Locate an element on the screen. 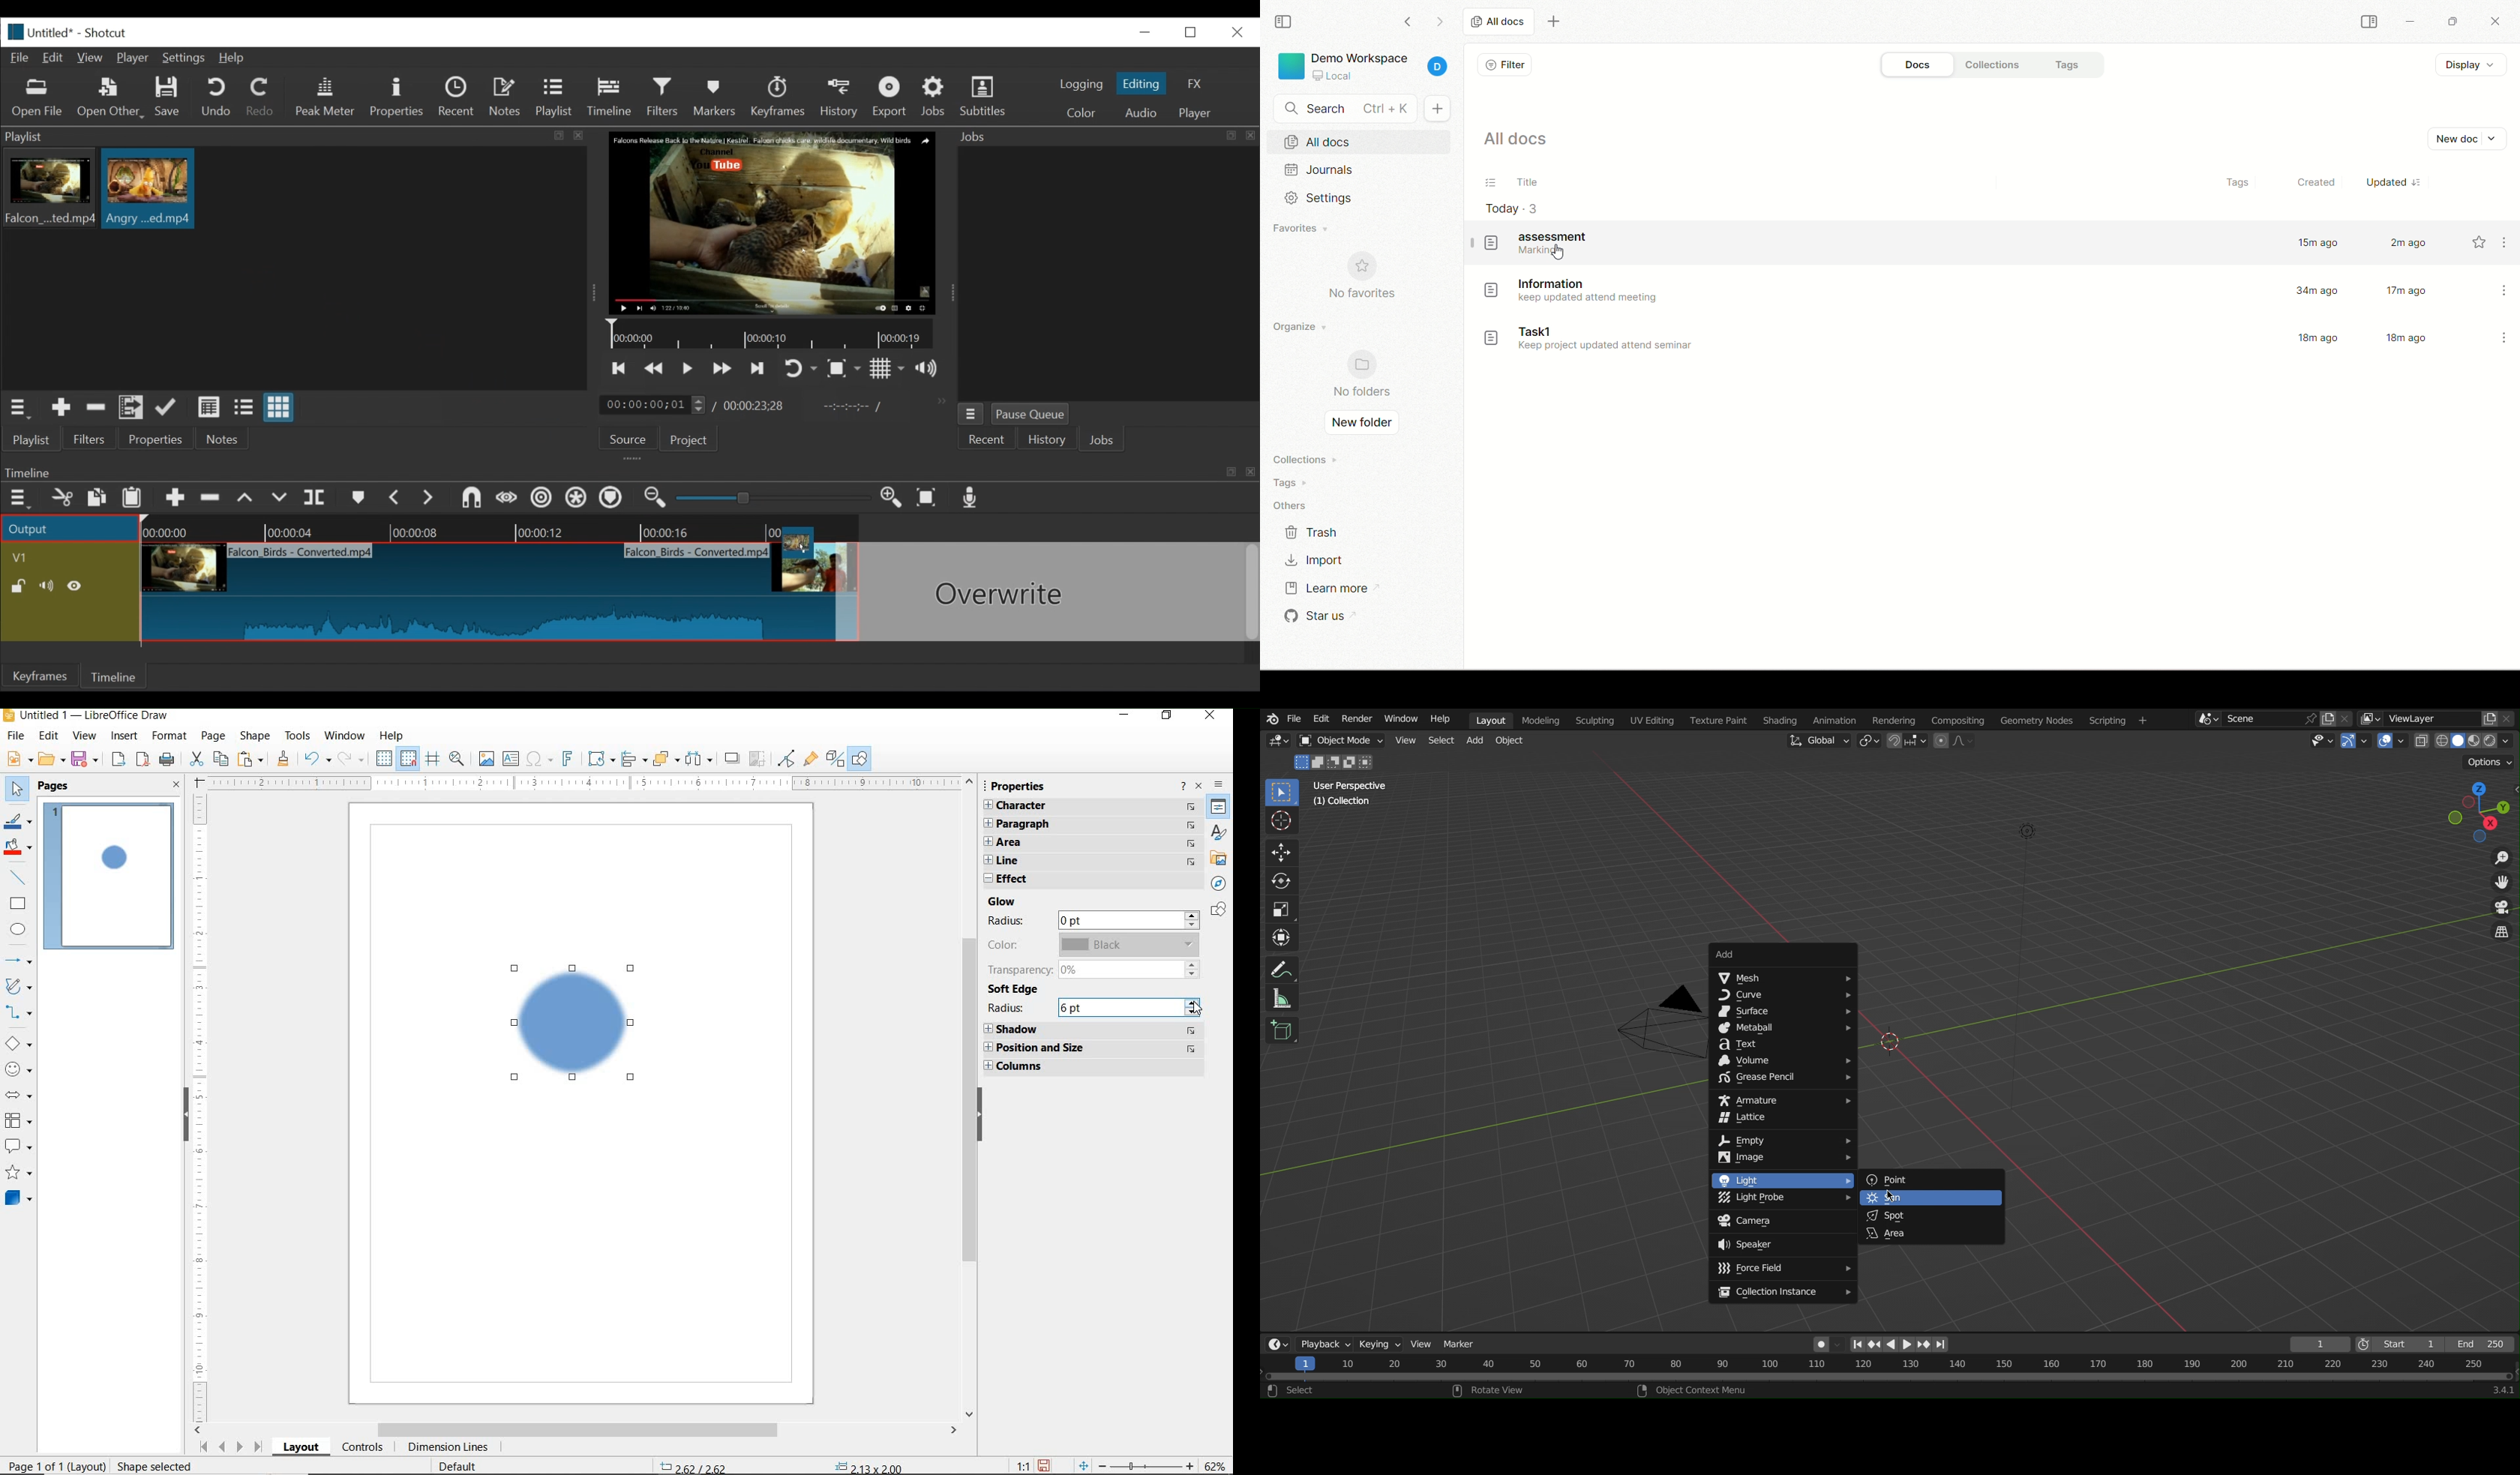  NEW is located at coordinates (21, 759).